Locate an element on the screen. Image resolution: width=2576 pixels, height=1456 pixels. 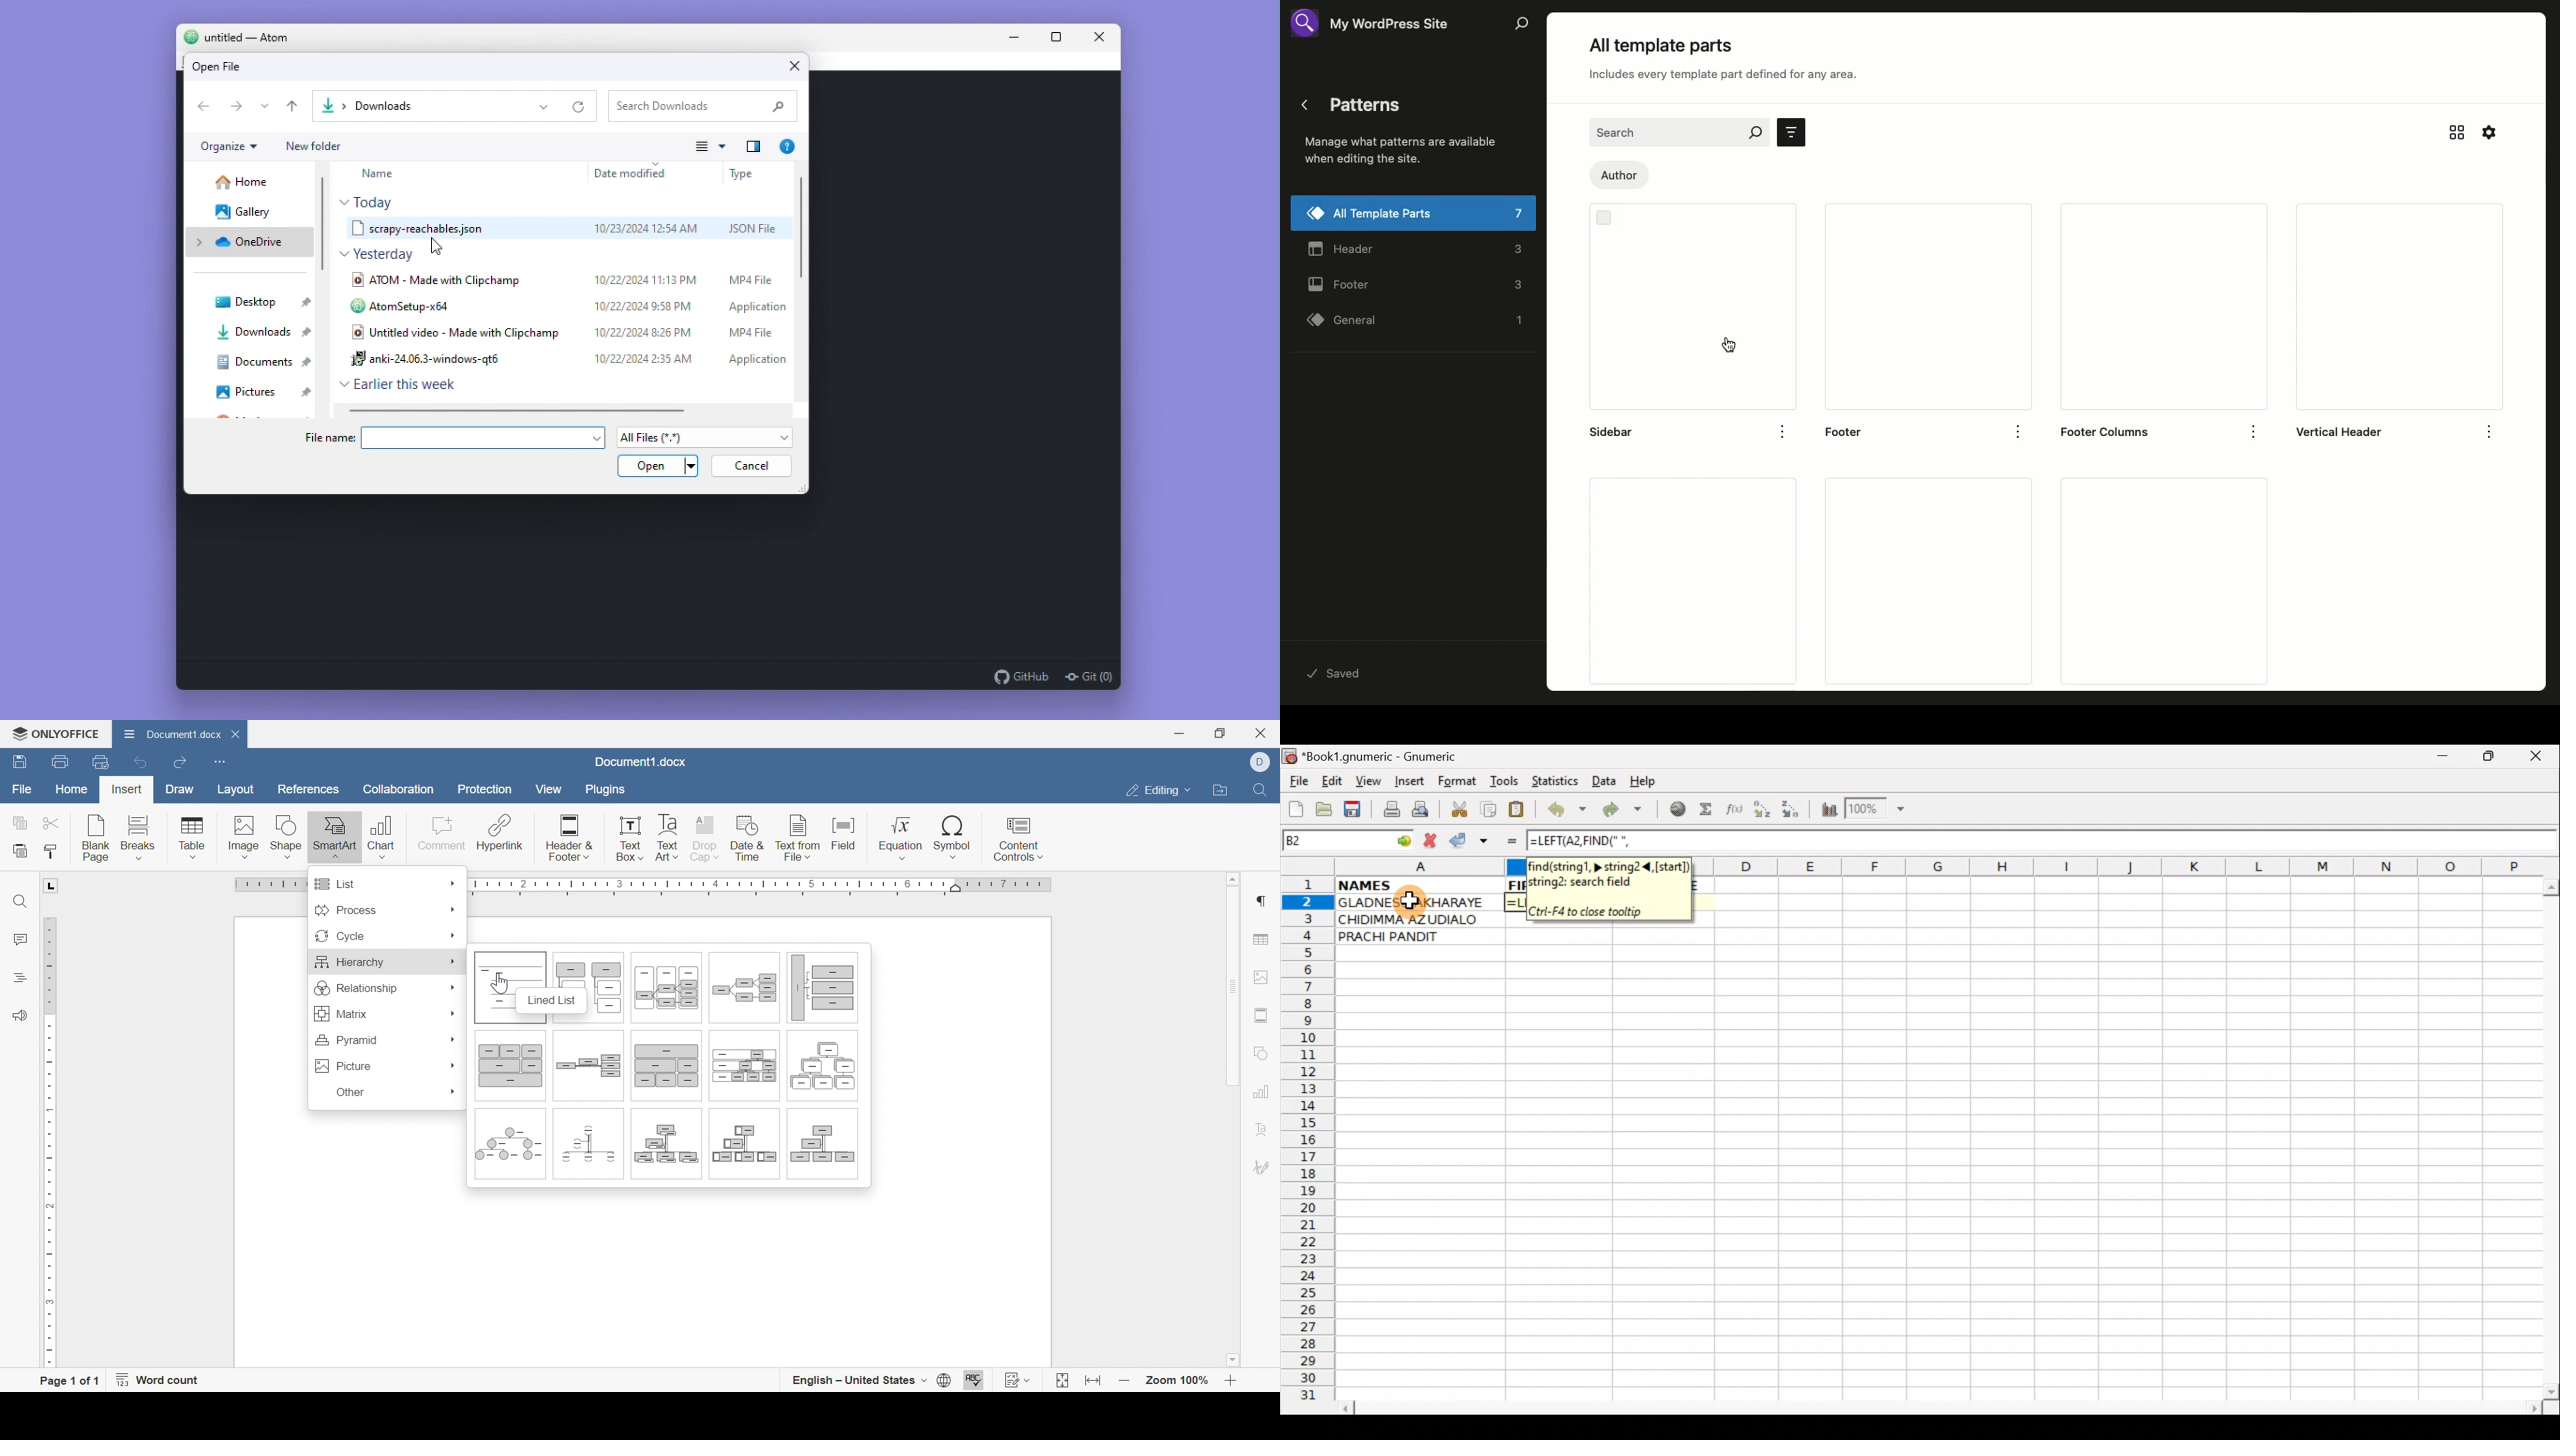
Ruler is located at coordinates (49, 1124).